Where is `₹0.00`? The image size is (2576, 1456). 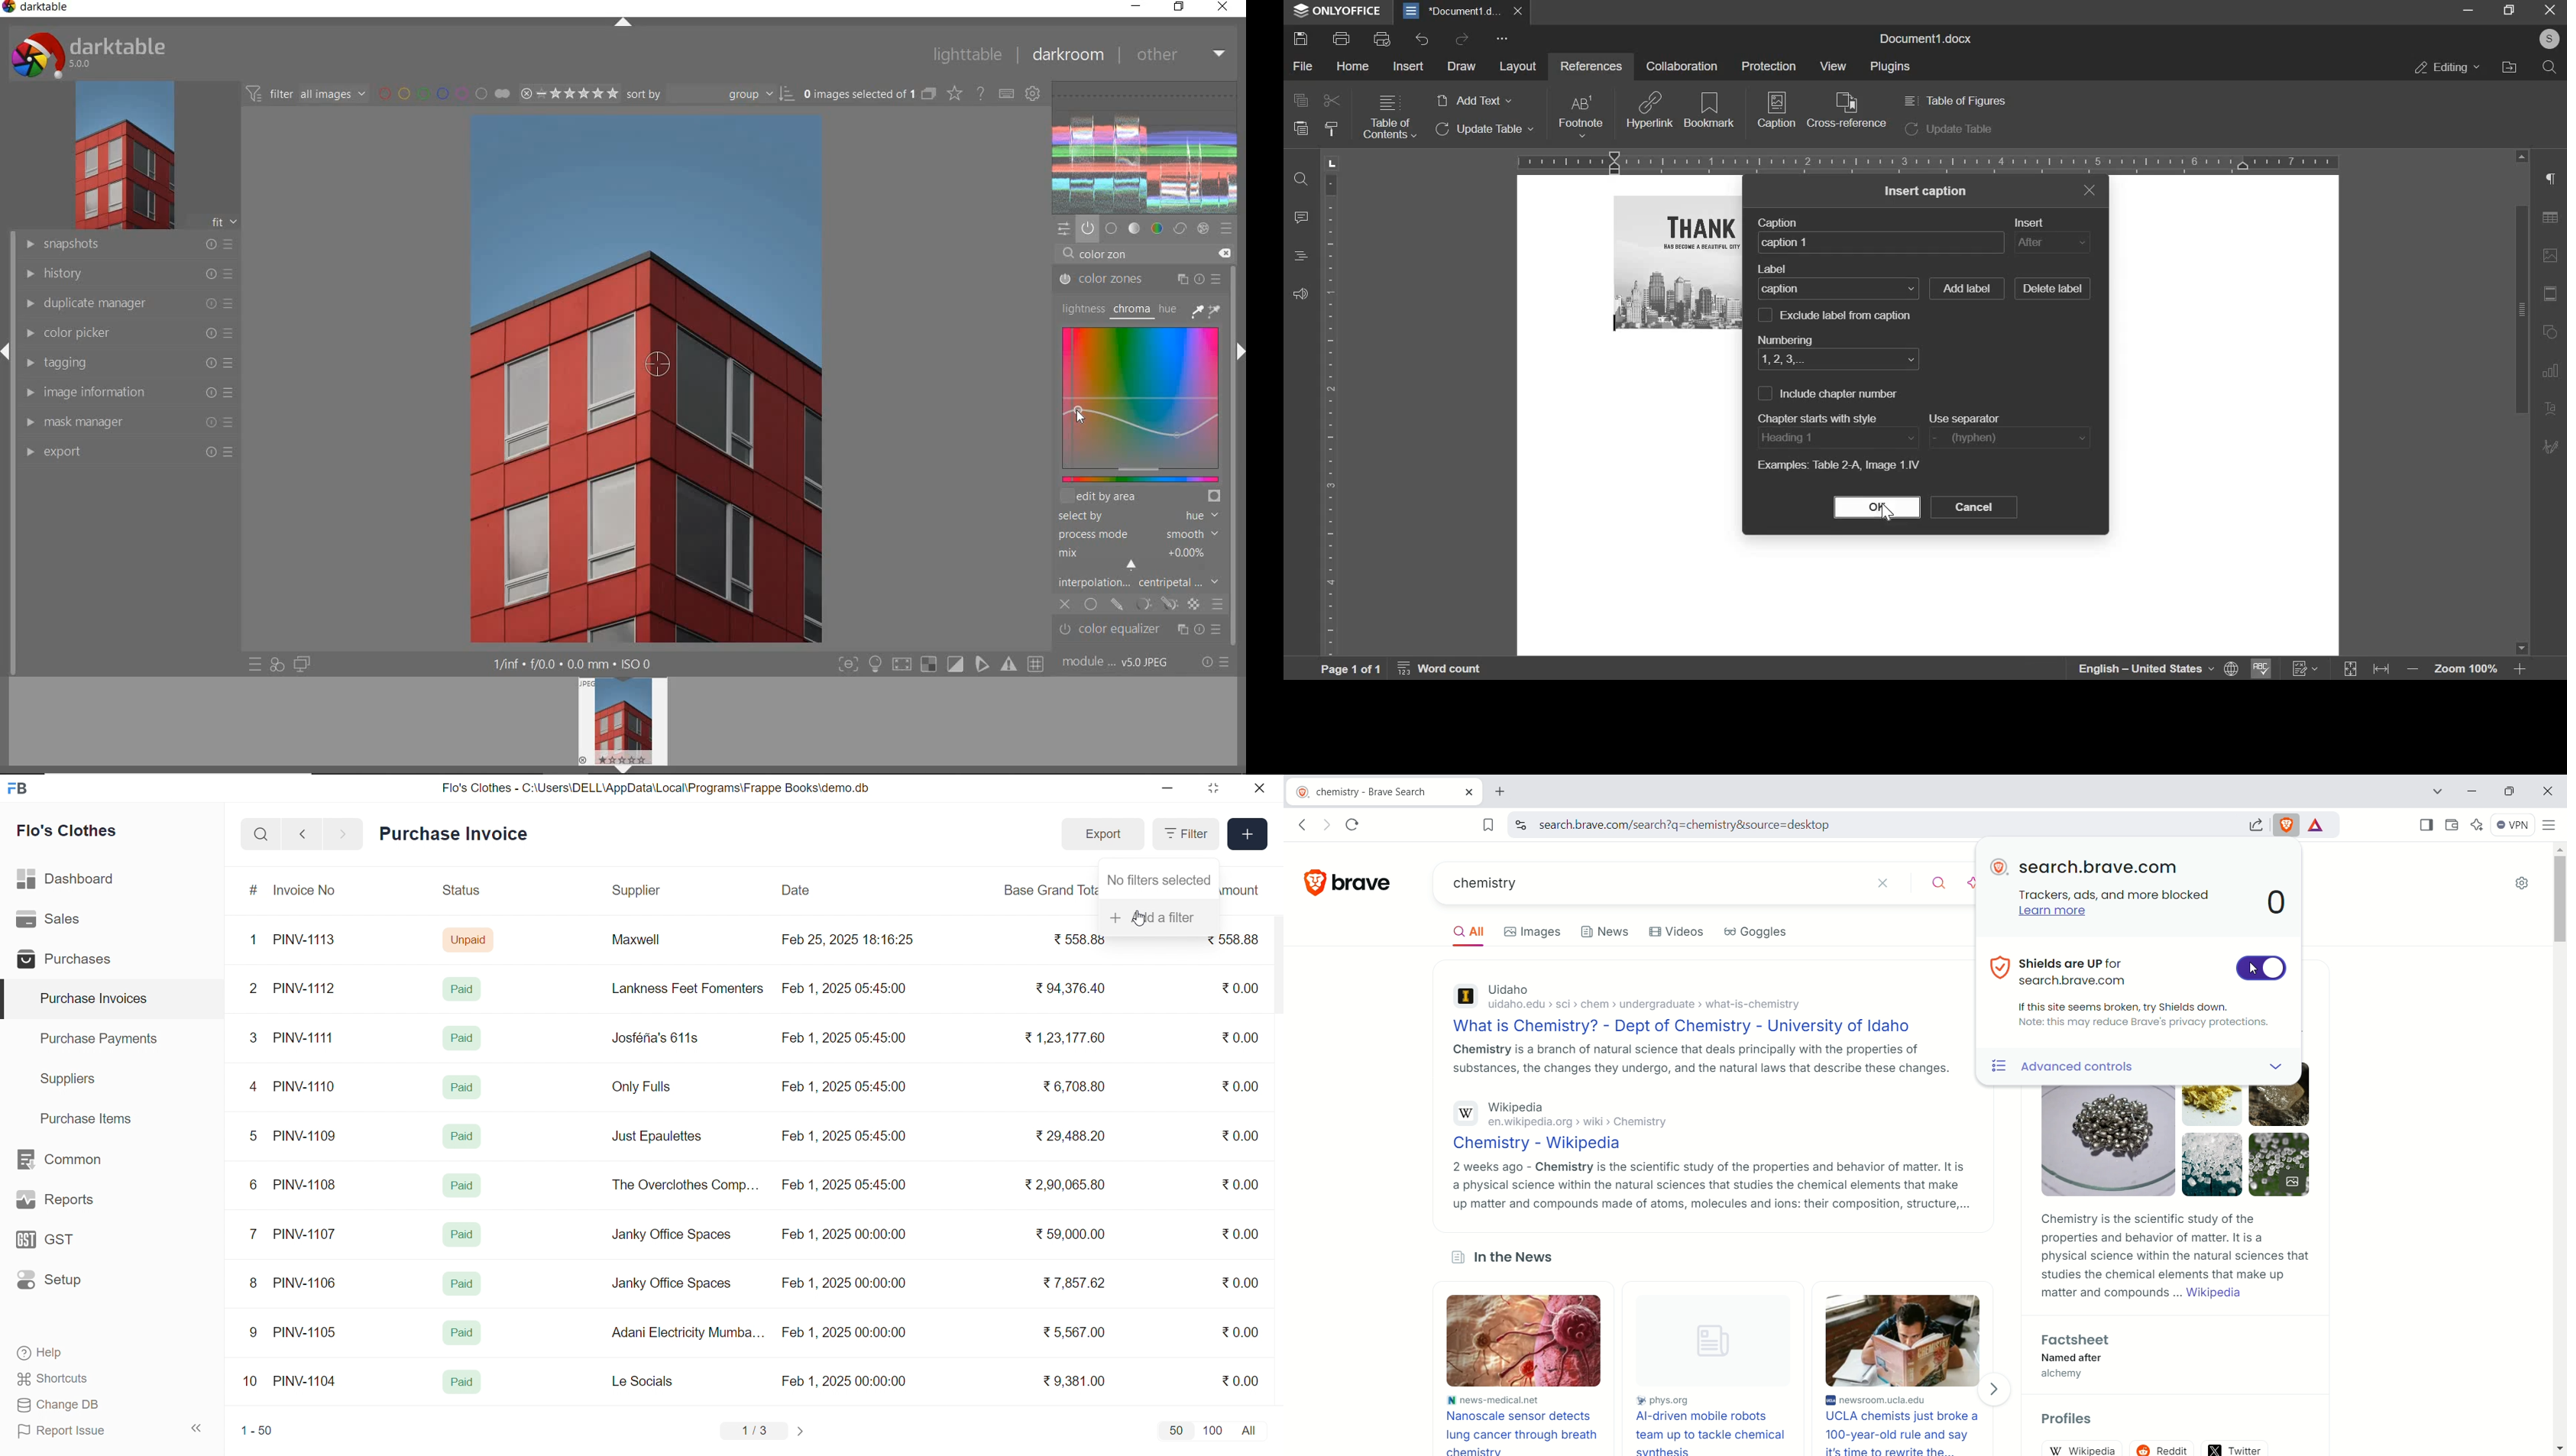
₹0.00 is located at coordinates (1233, 1136).